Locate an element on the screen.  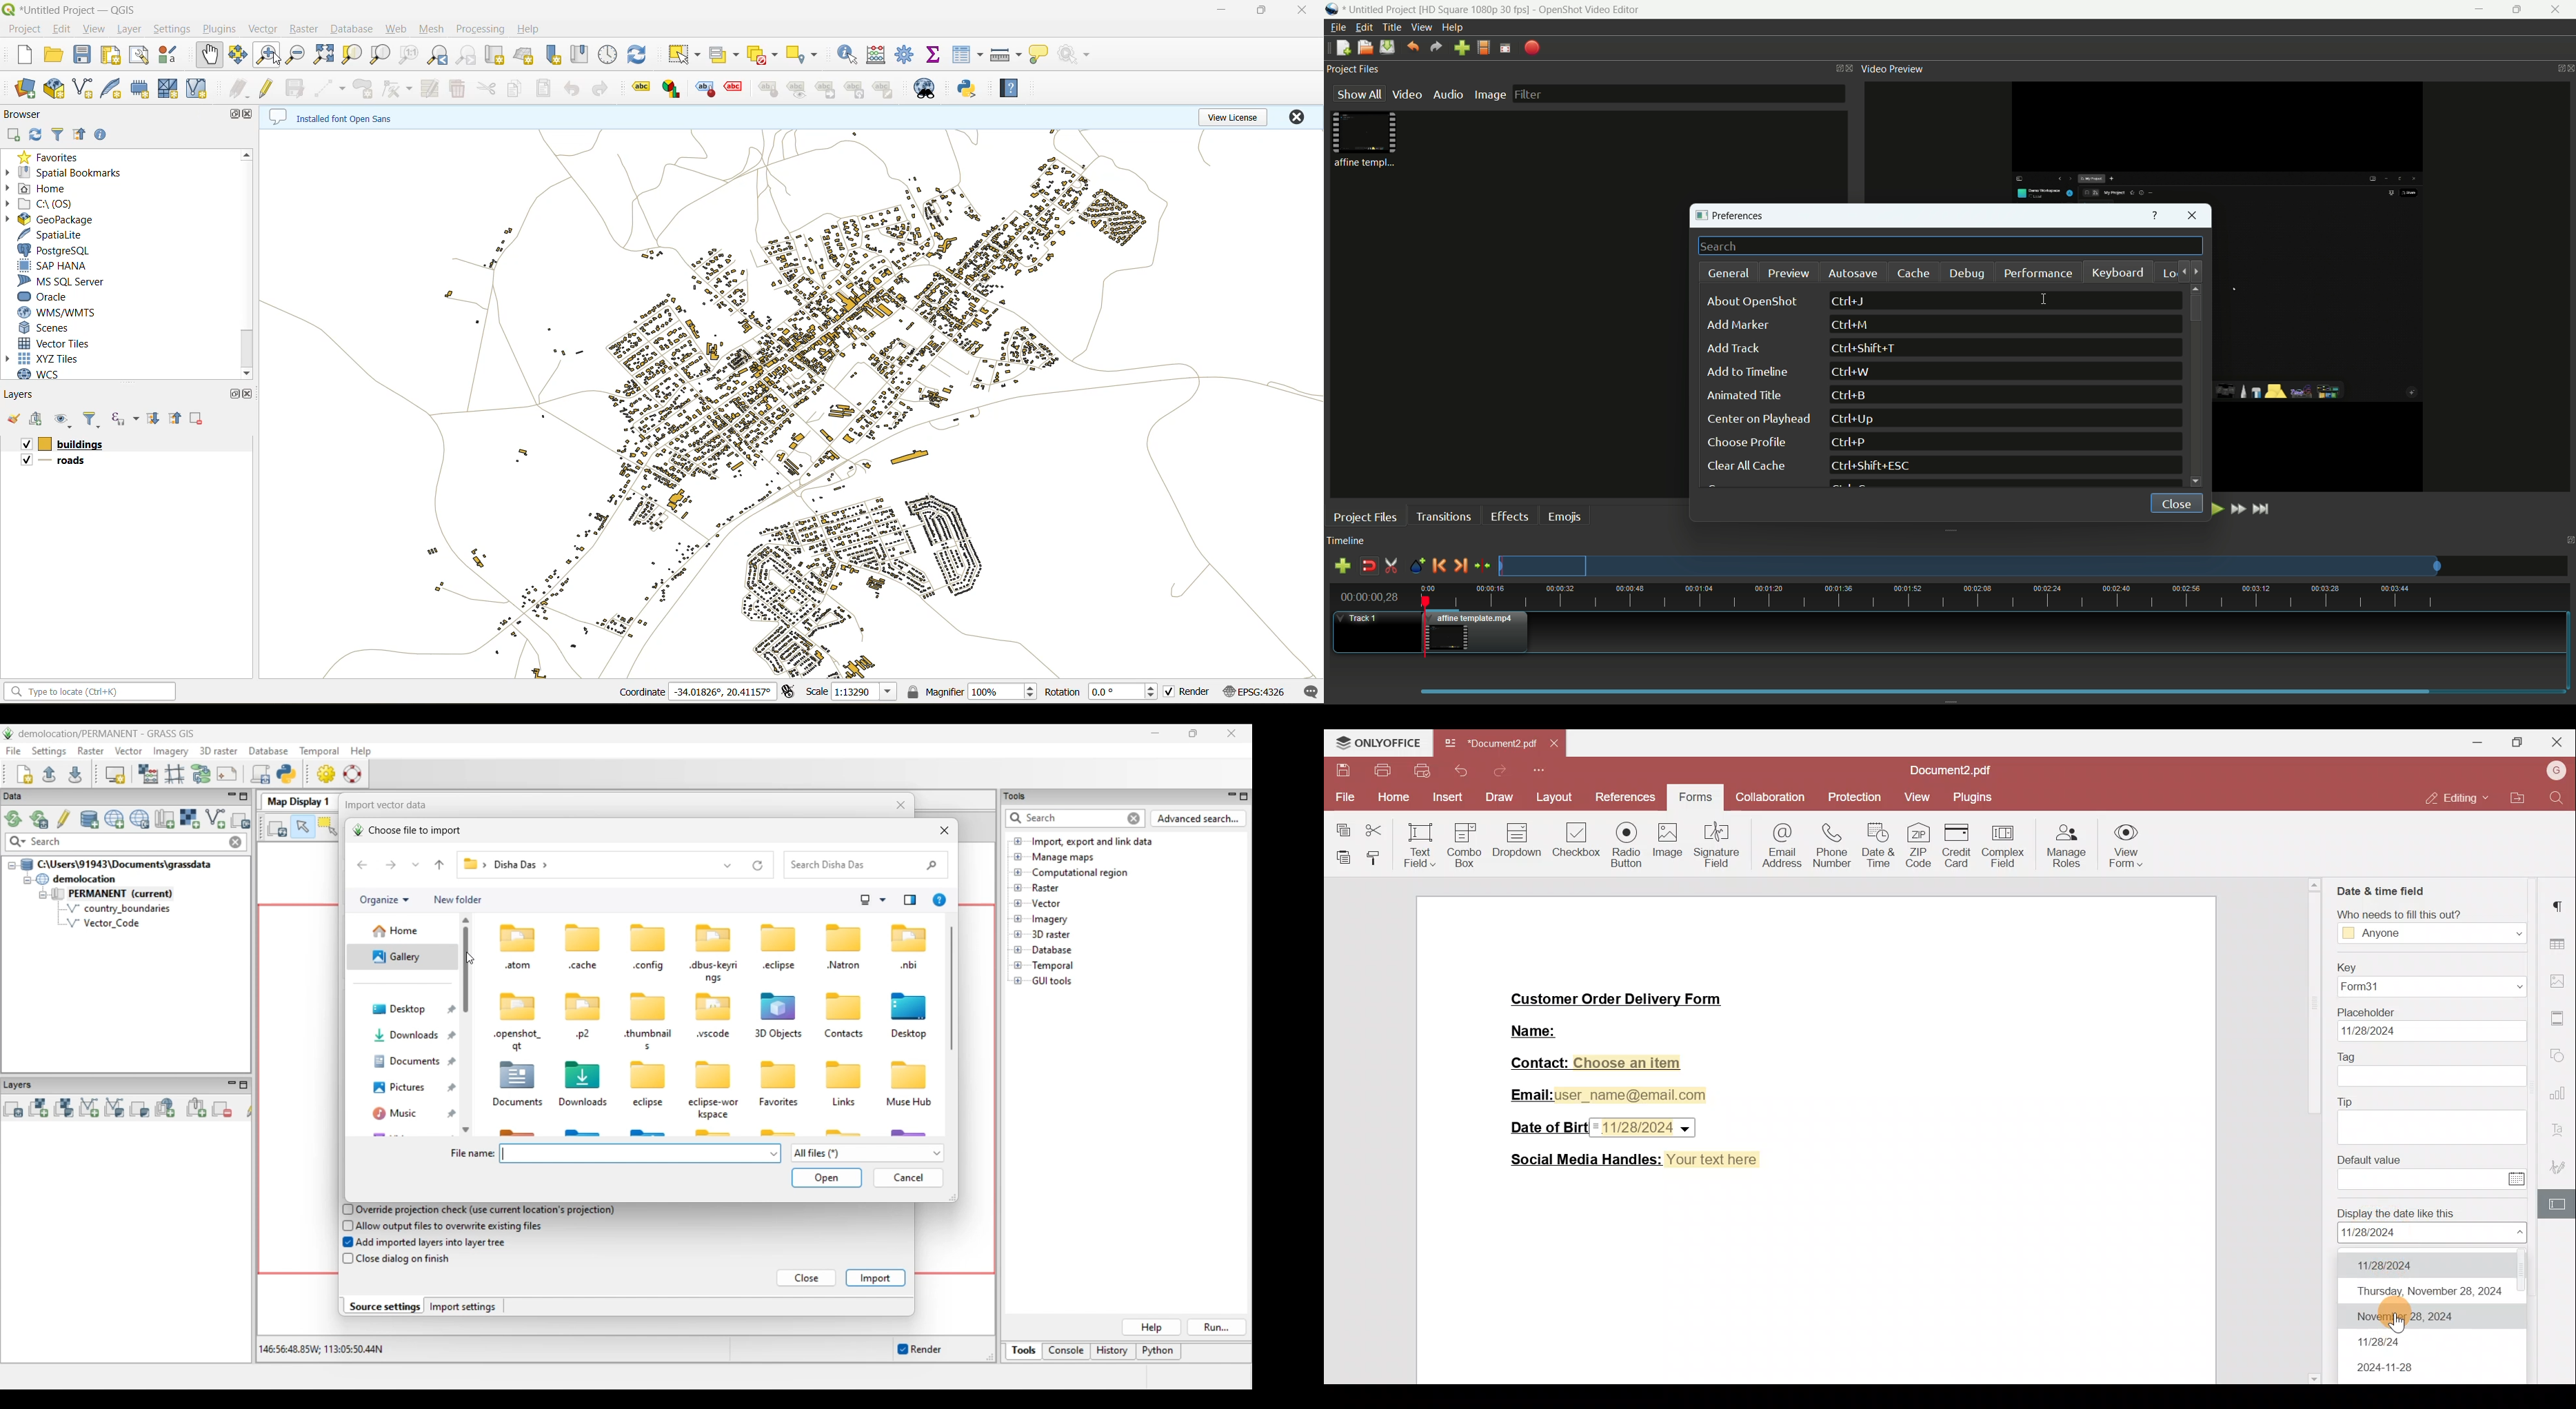
dd track is located at coordinates (1732, 348).